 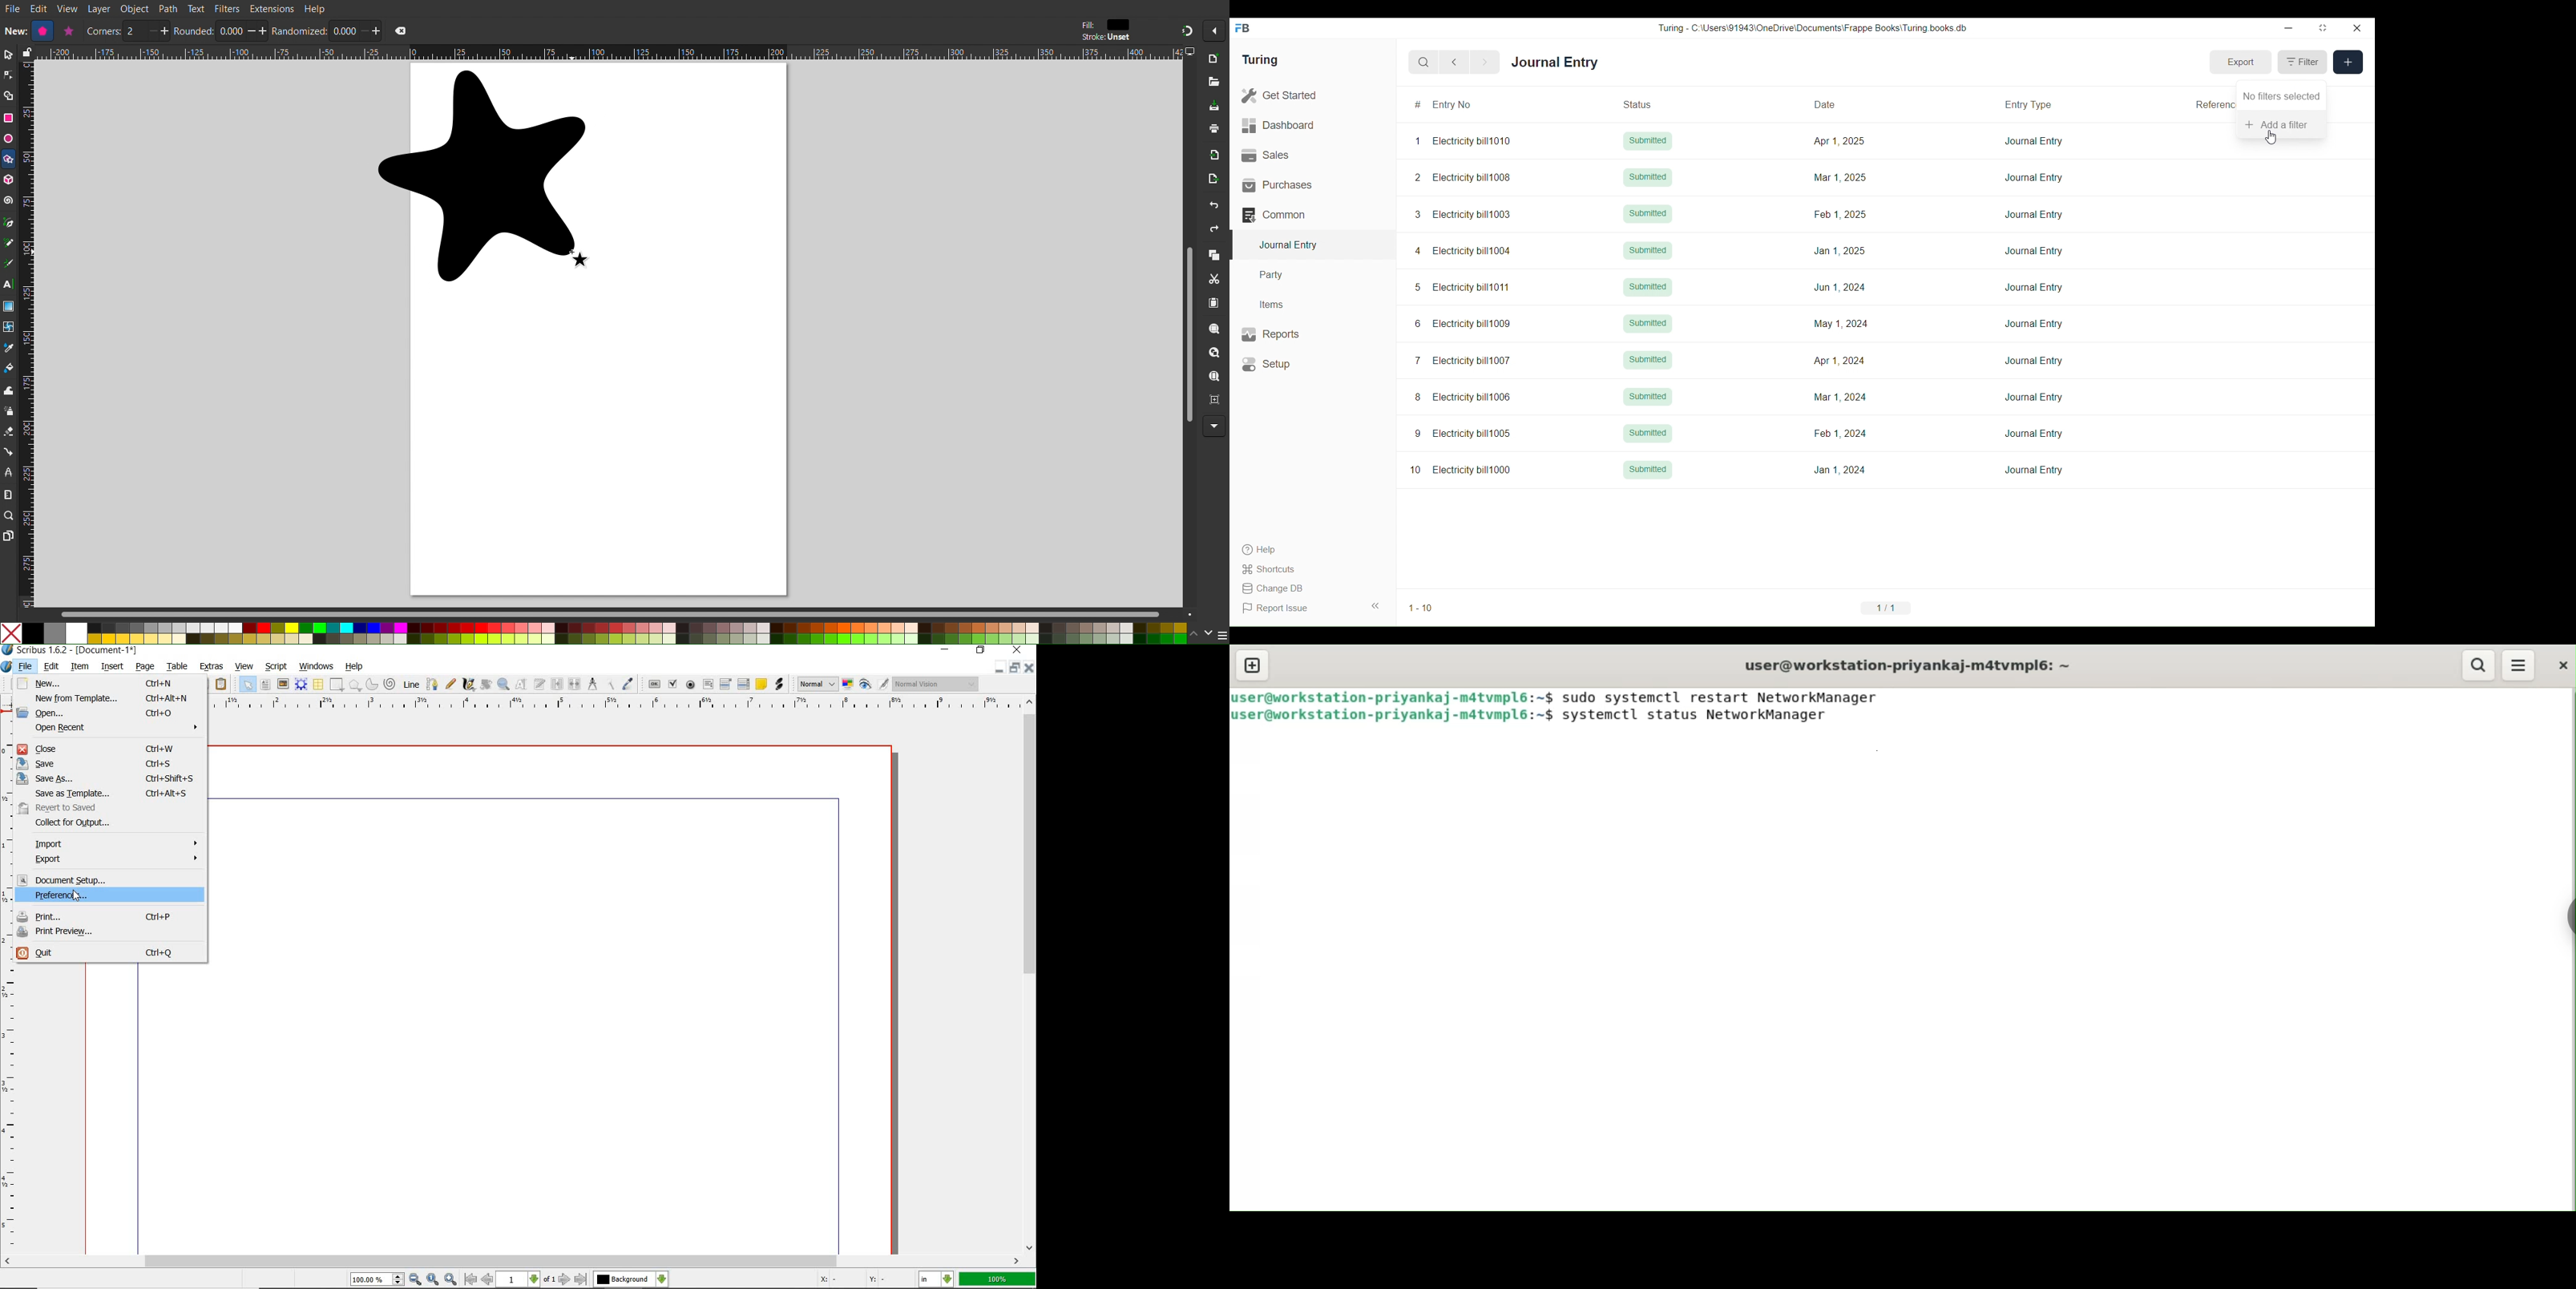 What do you see at coordinates (743, 684) in the screenshot?
I see `pdf list box` at bounding box center [743, 684].